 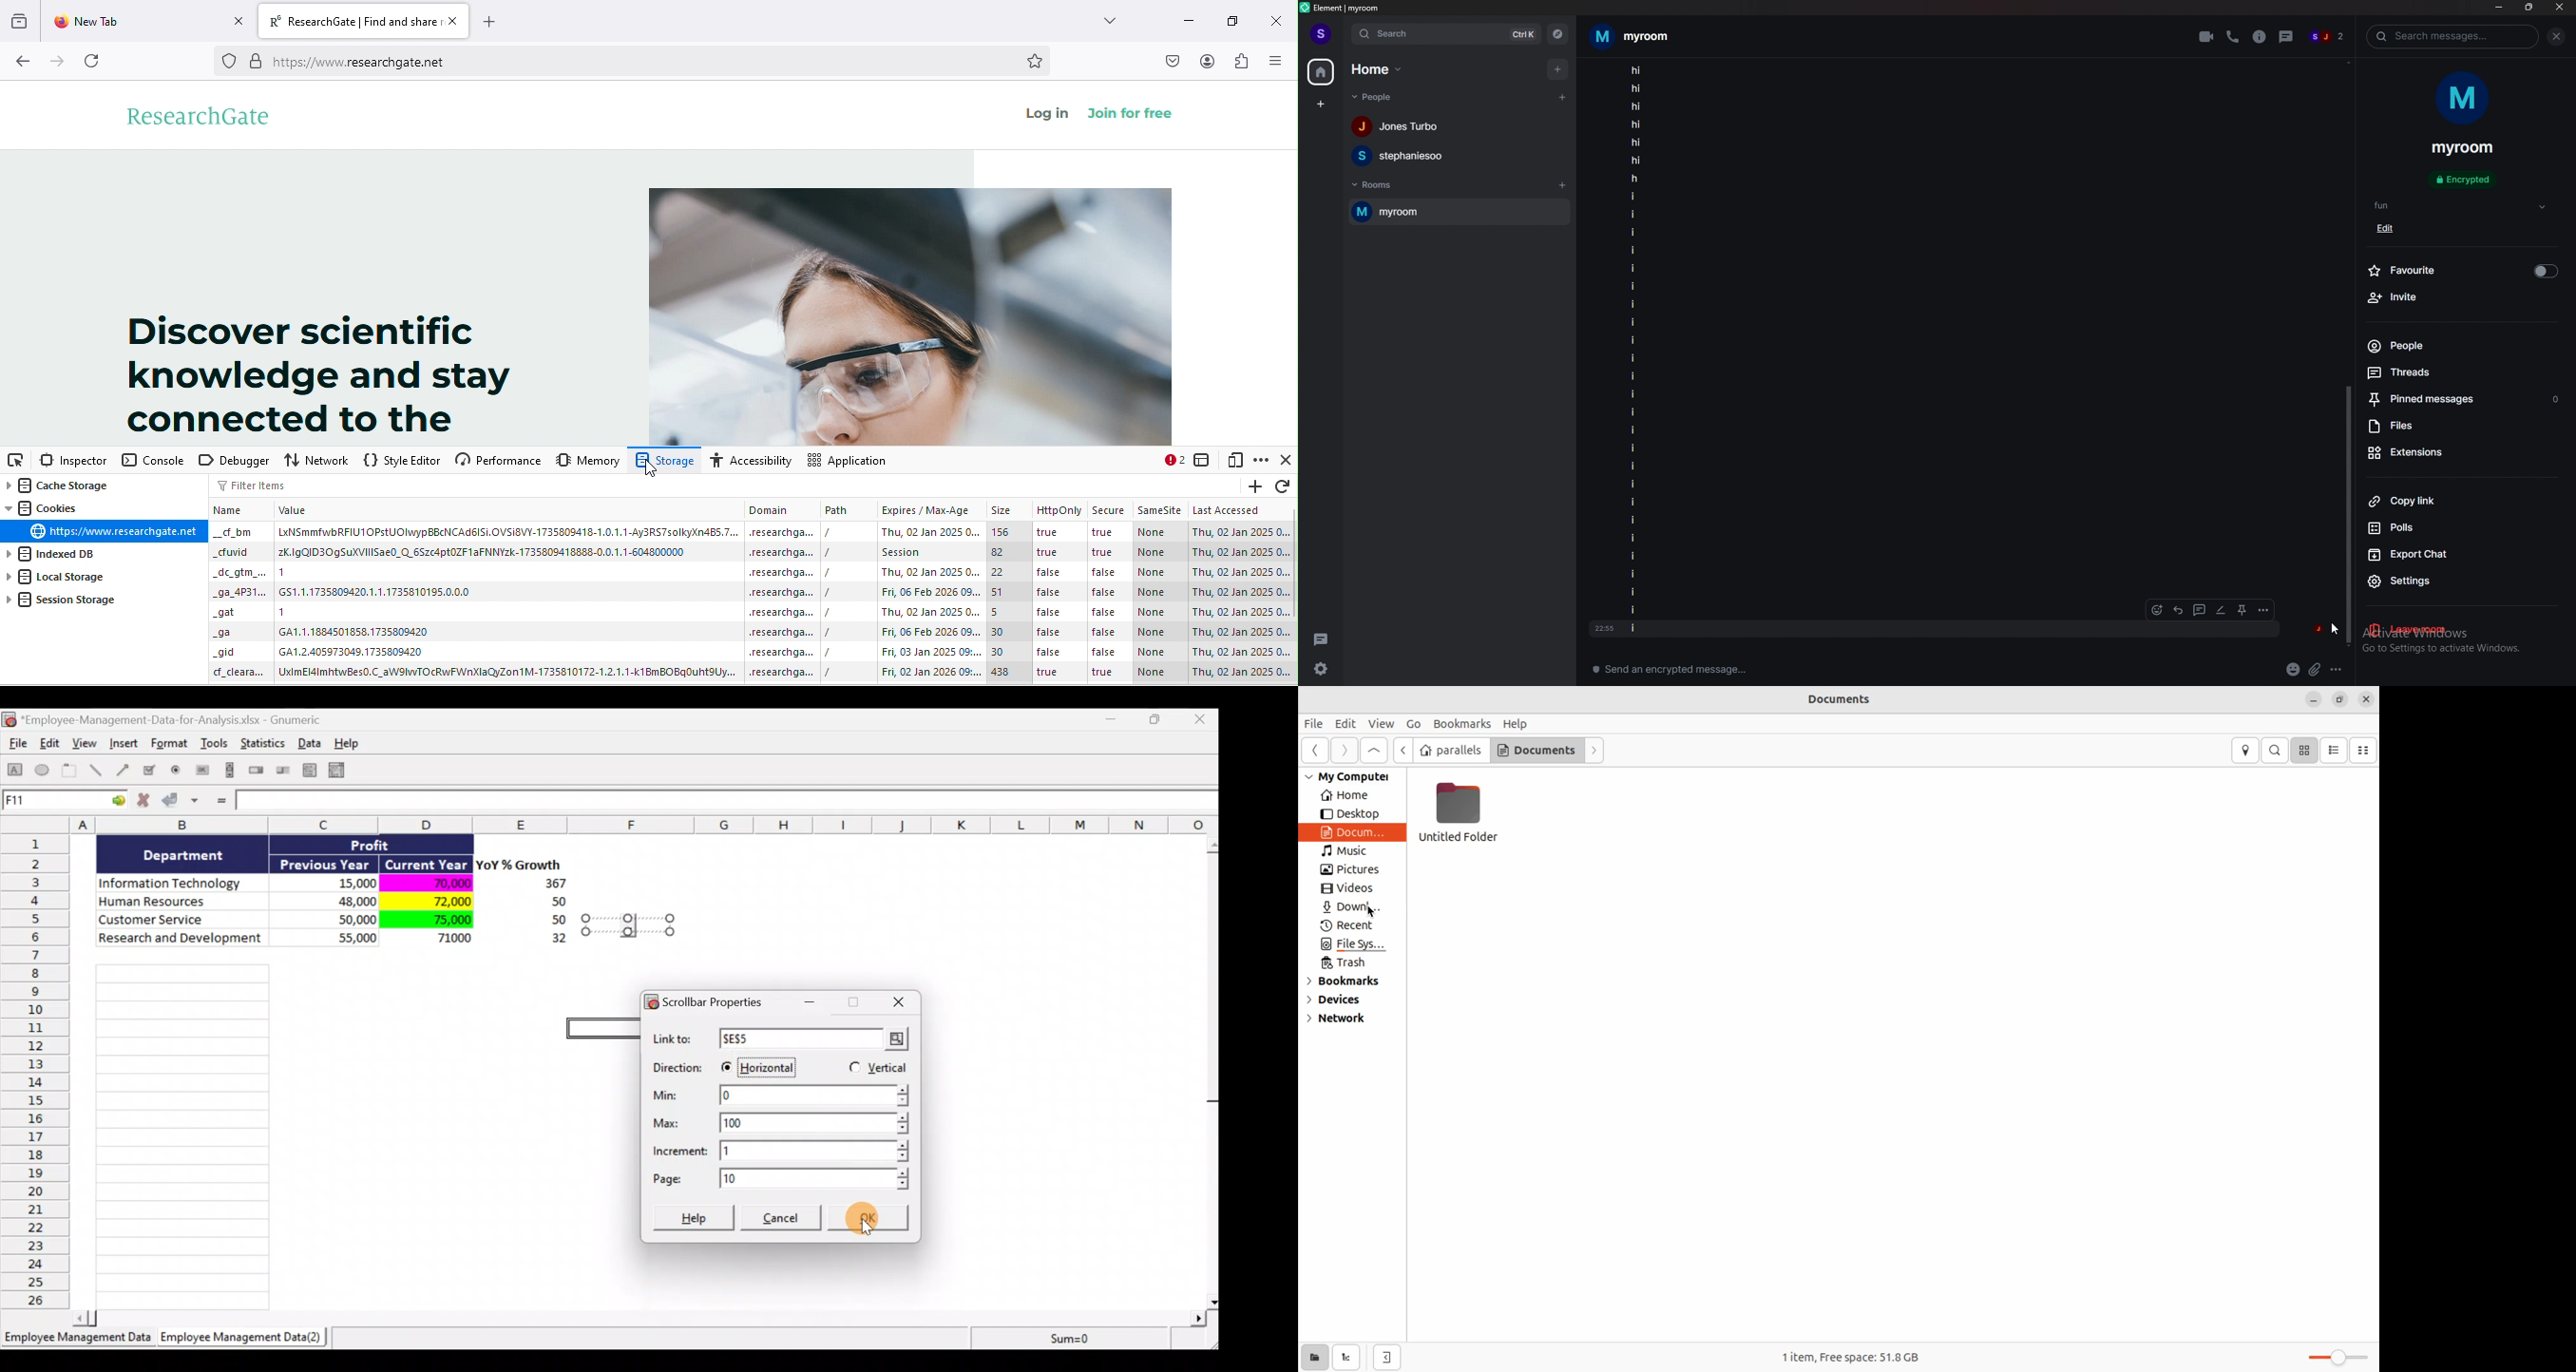 I want to click on Maximum value, so click(x=787, y=1120).